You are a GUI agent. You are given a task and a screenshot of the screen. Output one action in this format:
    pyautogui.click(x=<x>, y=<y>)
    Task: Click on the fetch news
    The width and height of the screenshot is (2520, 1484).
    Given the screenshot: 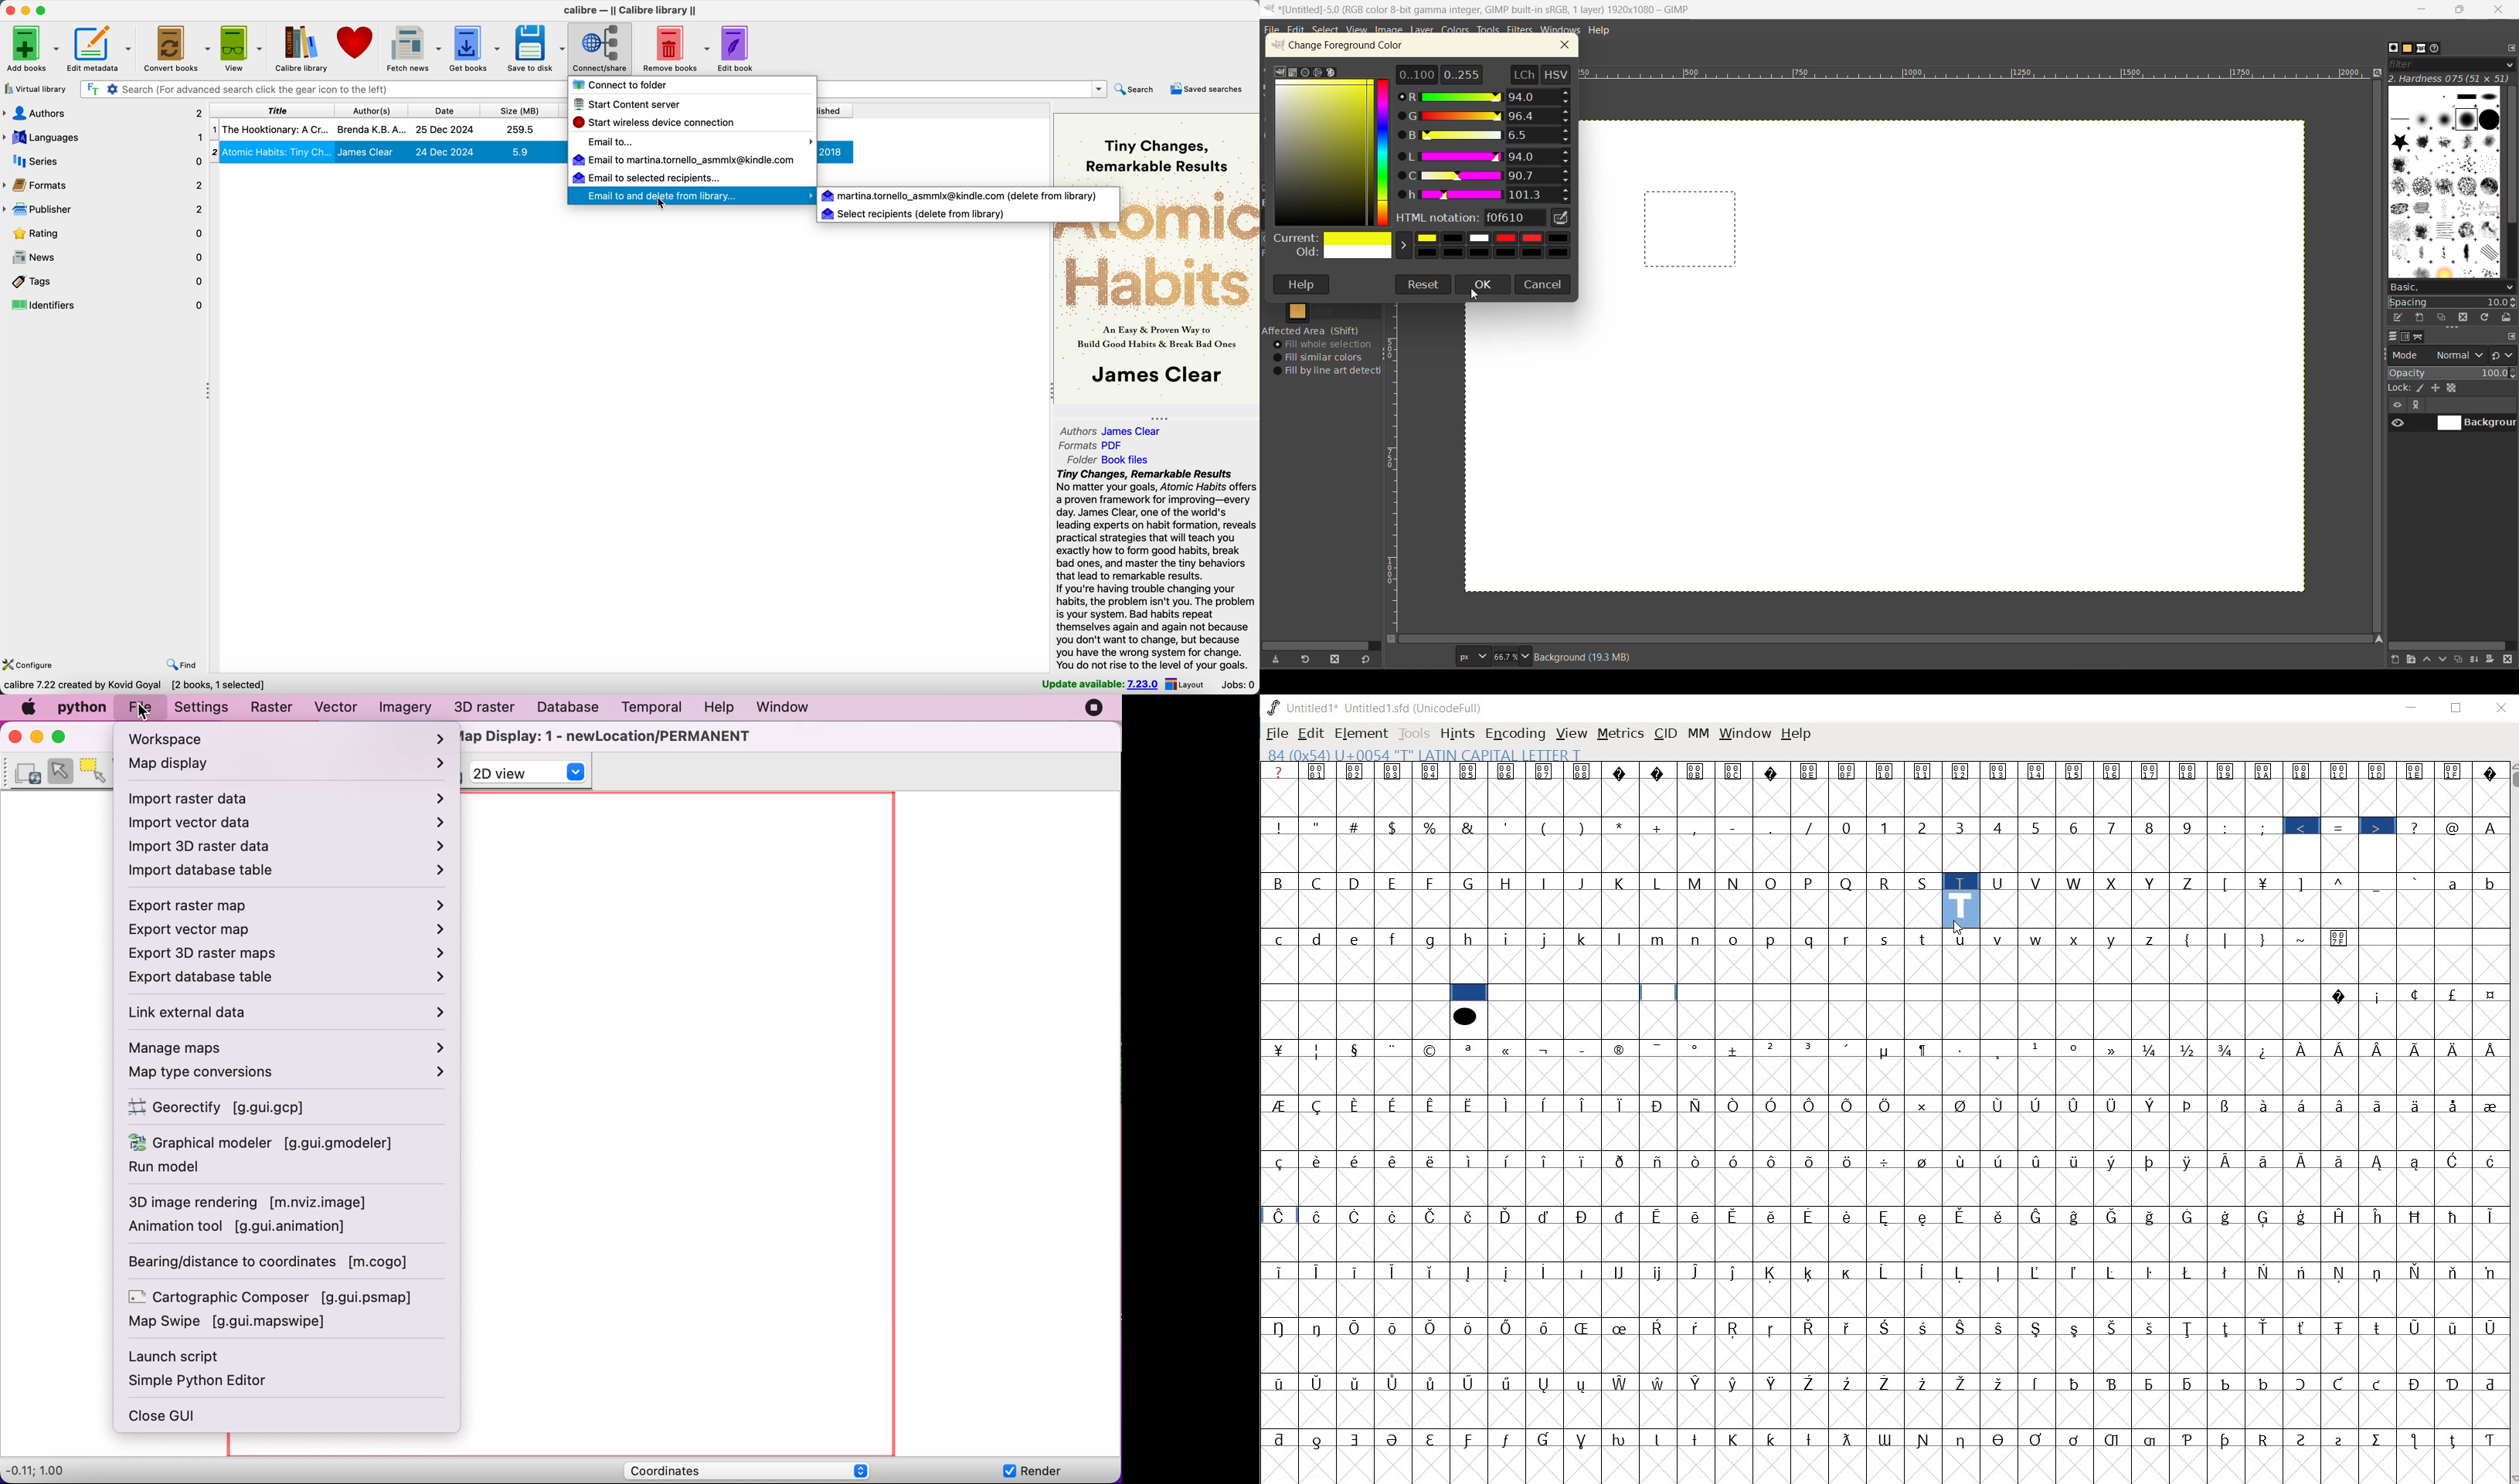 What is the action you would take?
    pyautogui.click(x=414, y=48)
    